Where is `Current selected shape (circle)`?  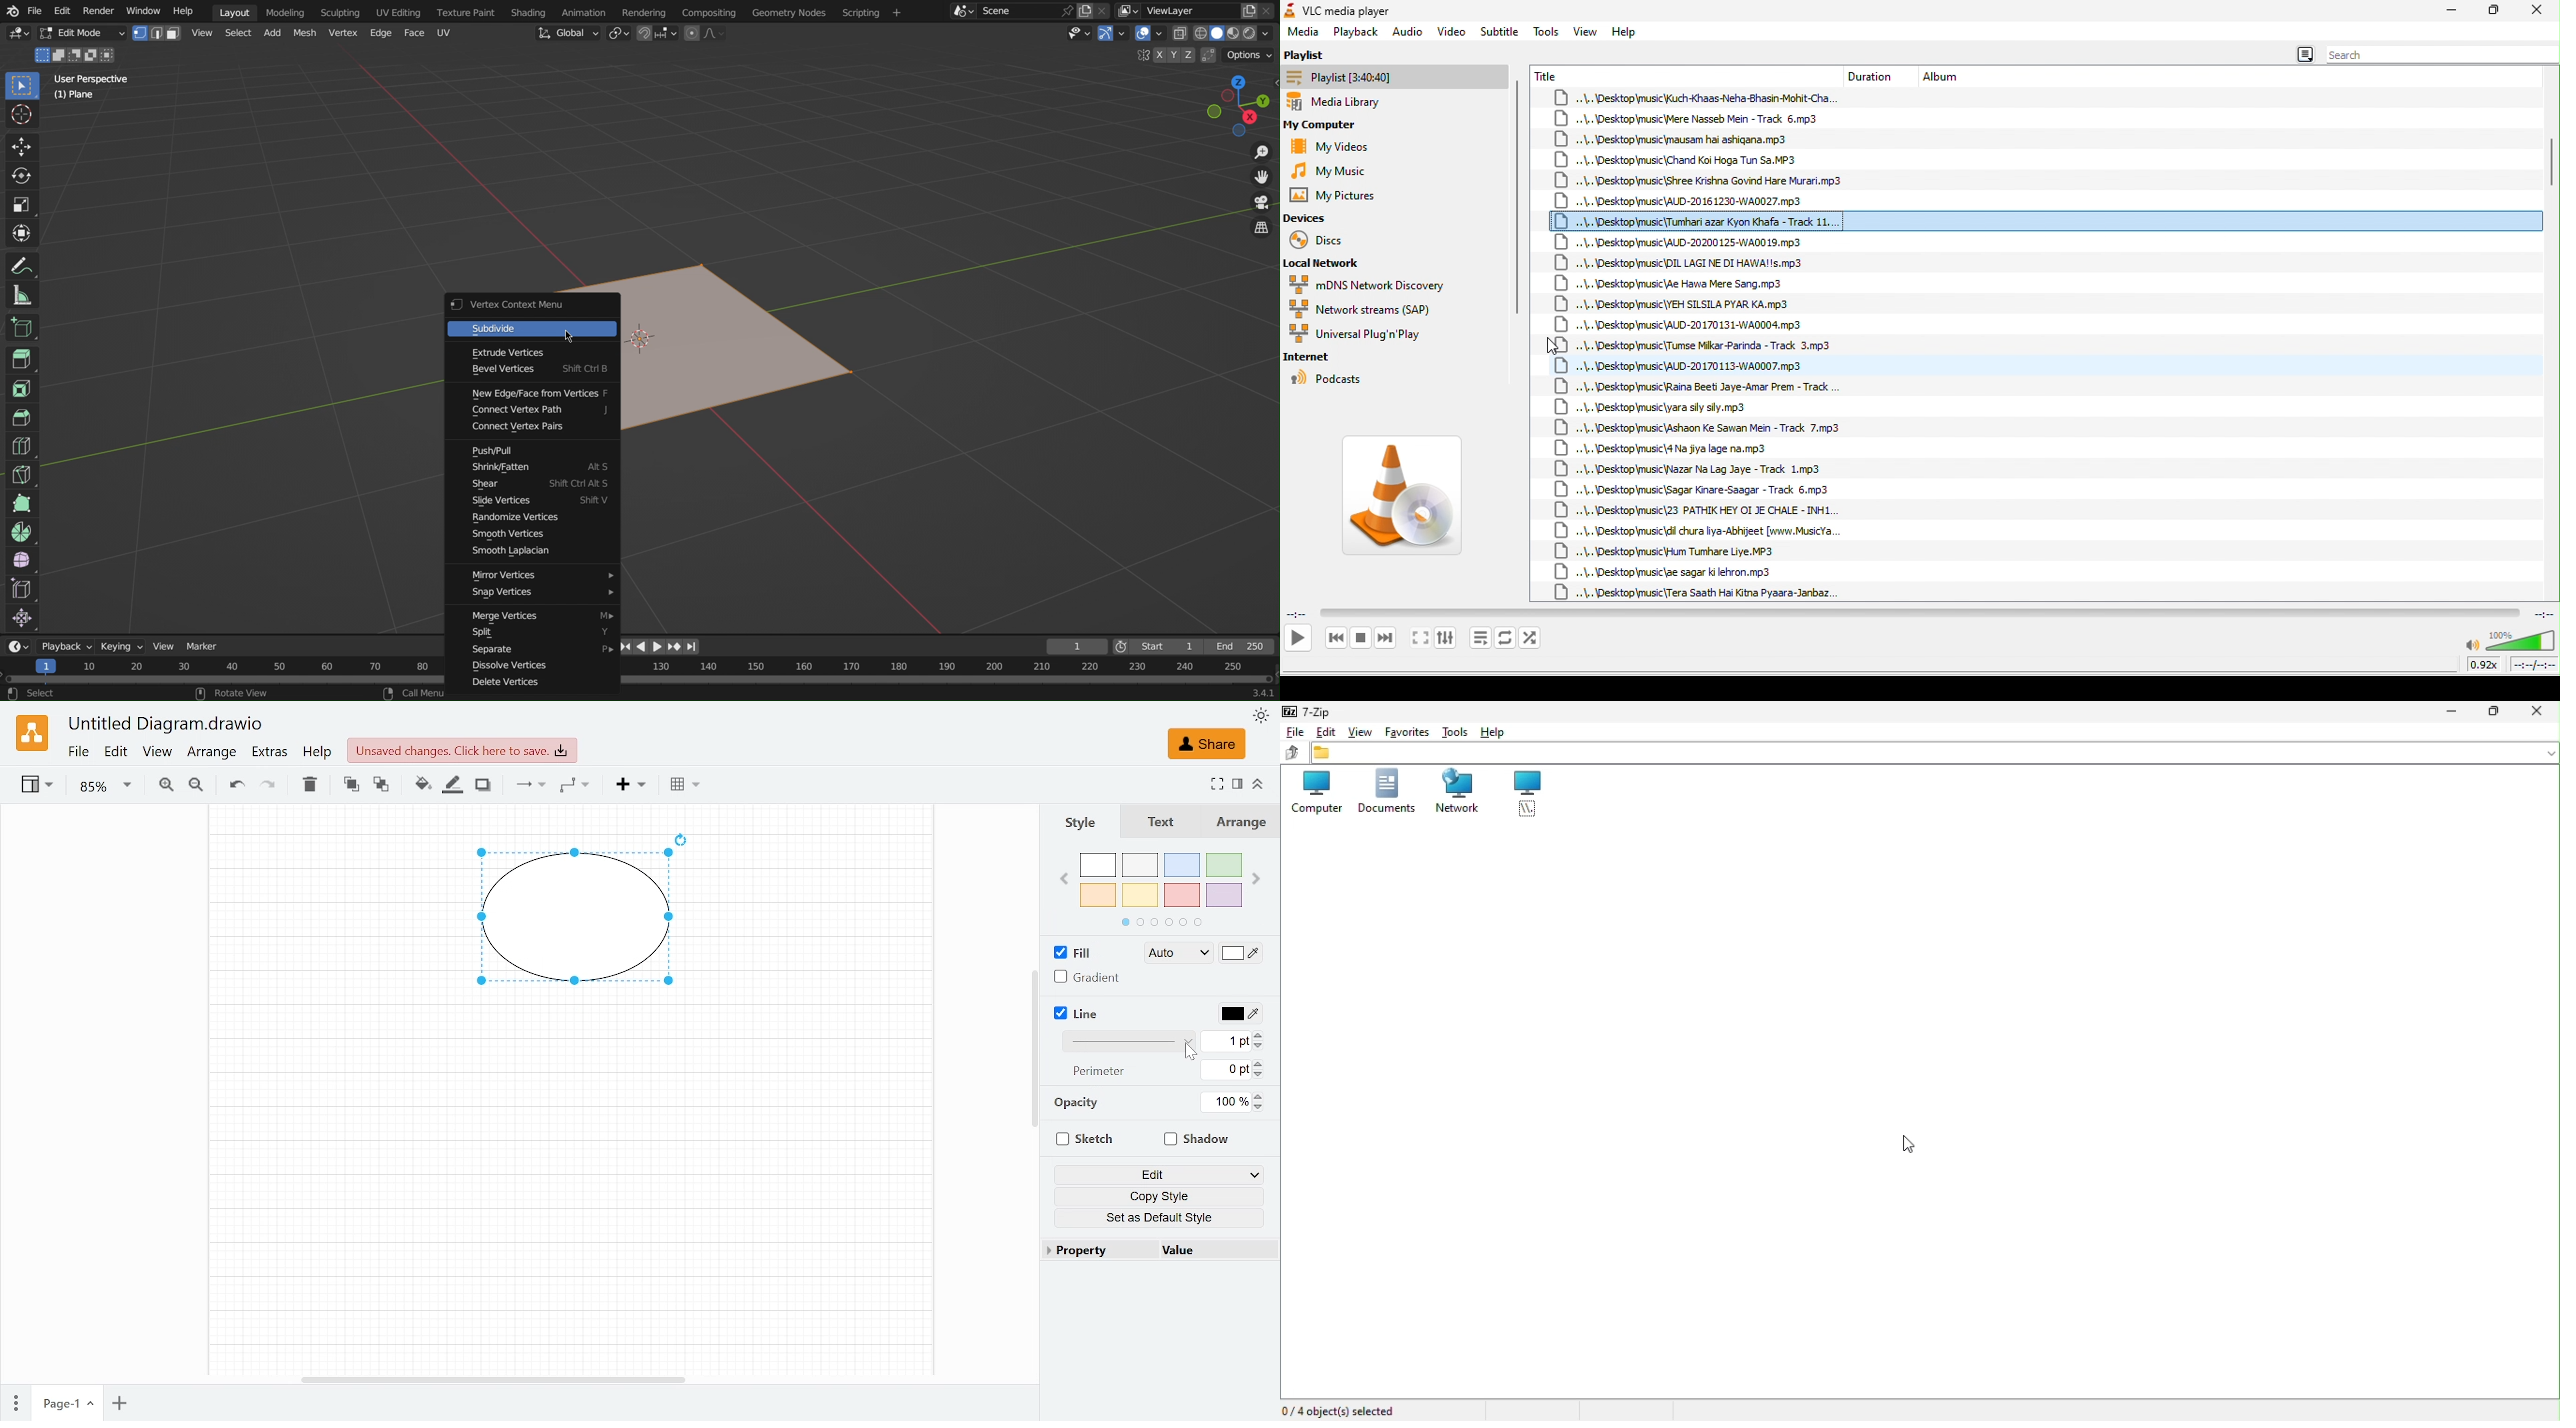 Current selected shape (circle) is located at coordinates (569, 920).